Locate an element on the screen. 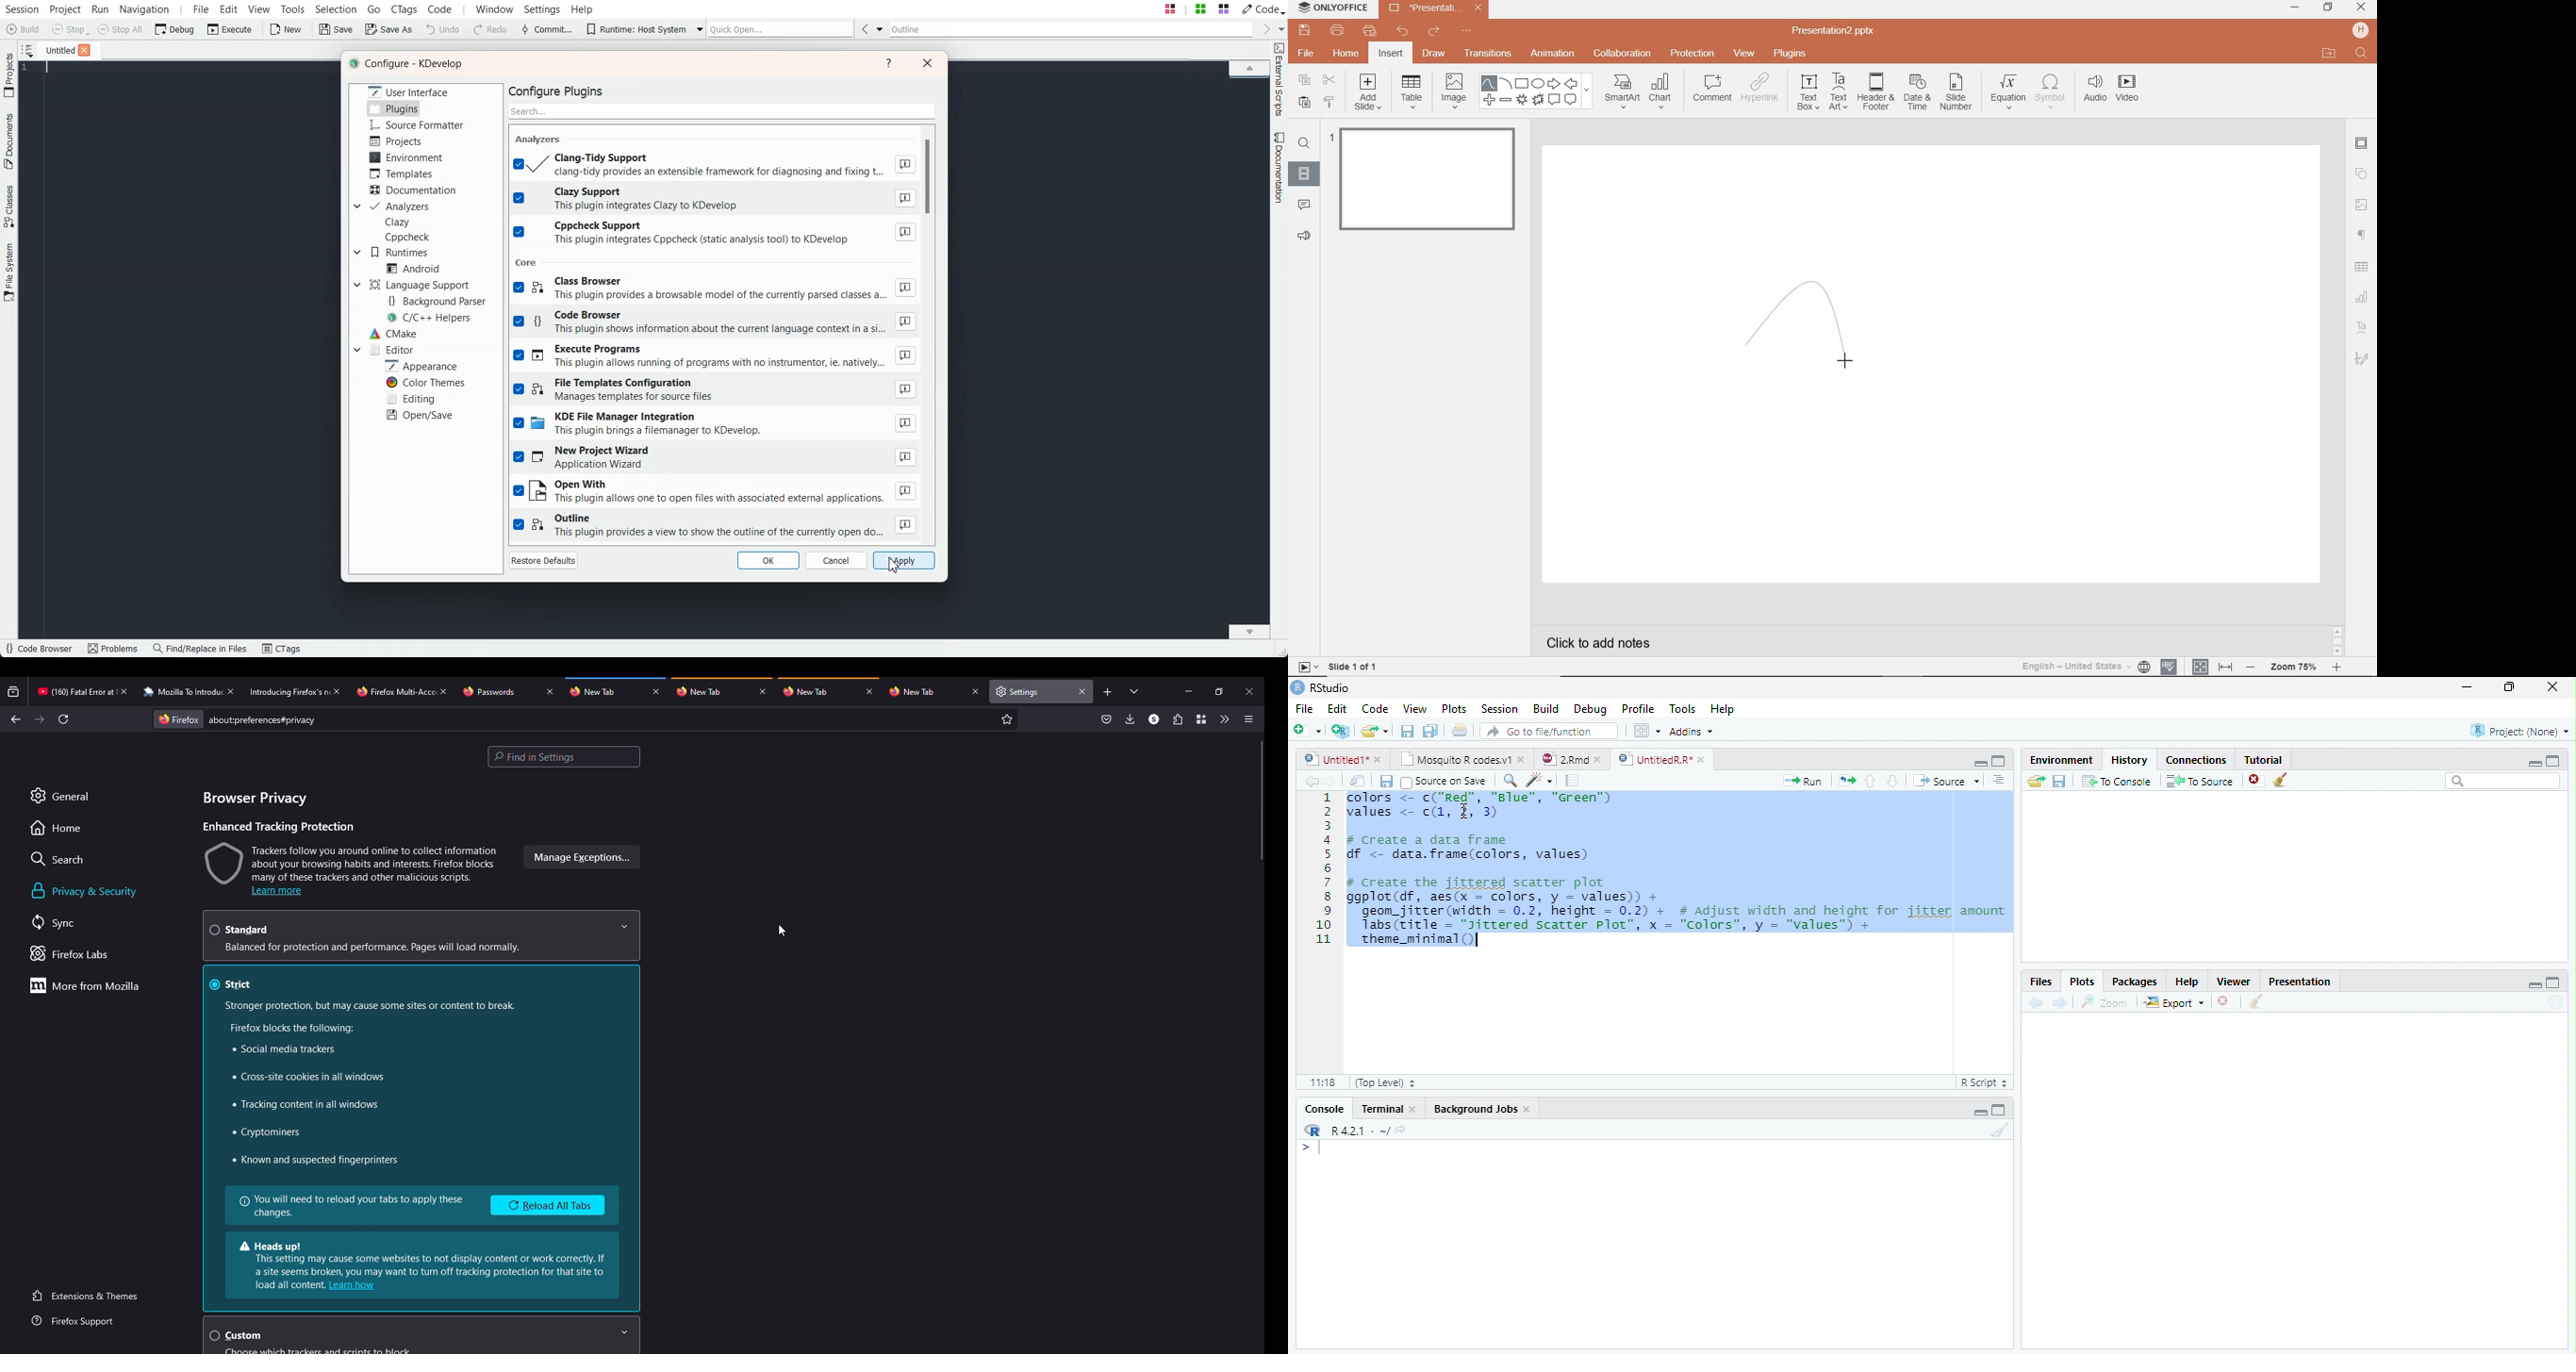 This screenshot has width=2576, height=1372. FILE  is located at coordinates (1307, 54).